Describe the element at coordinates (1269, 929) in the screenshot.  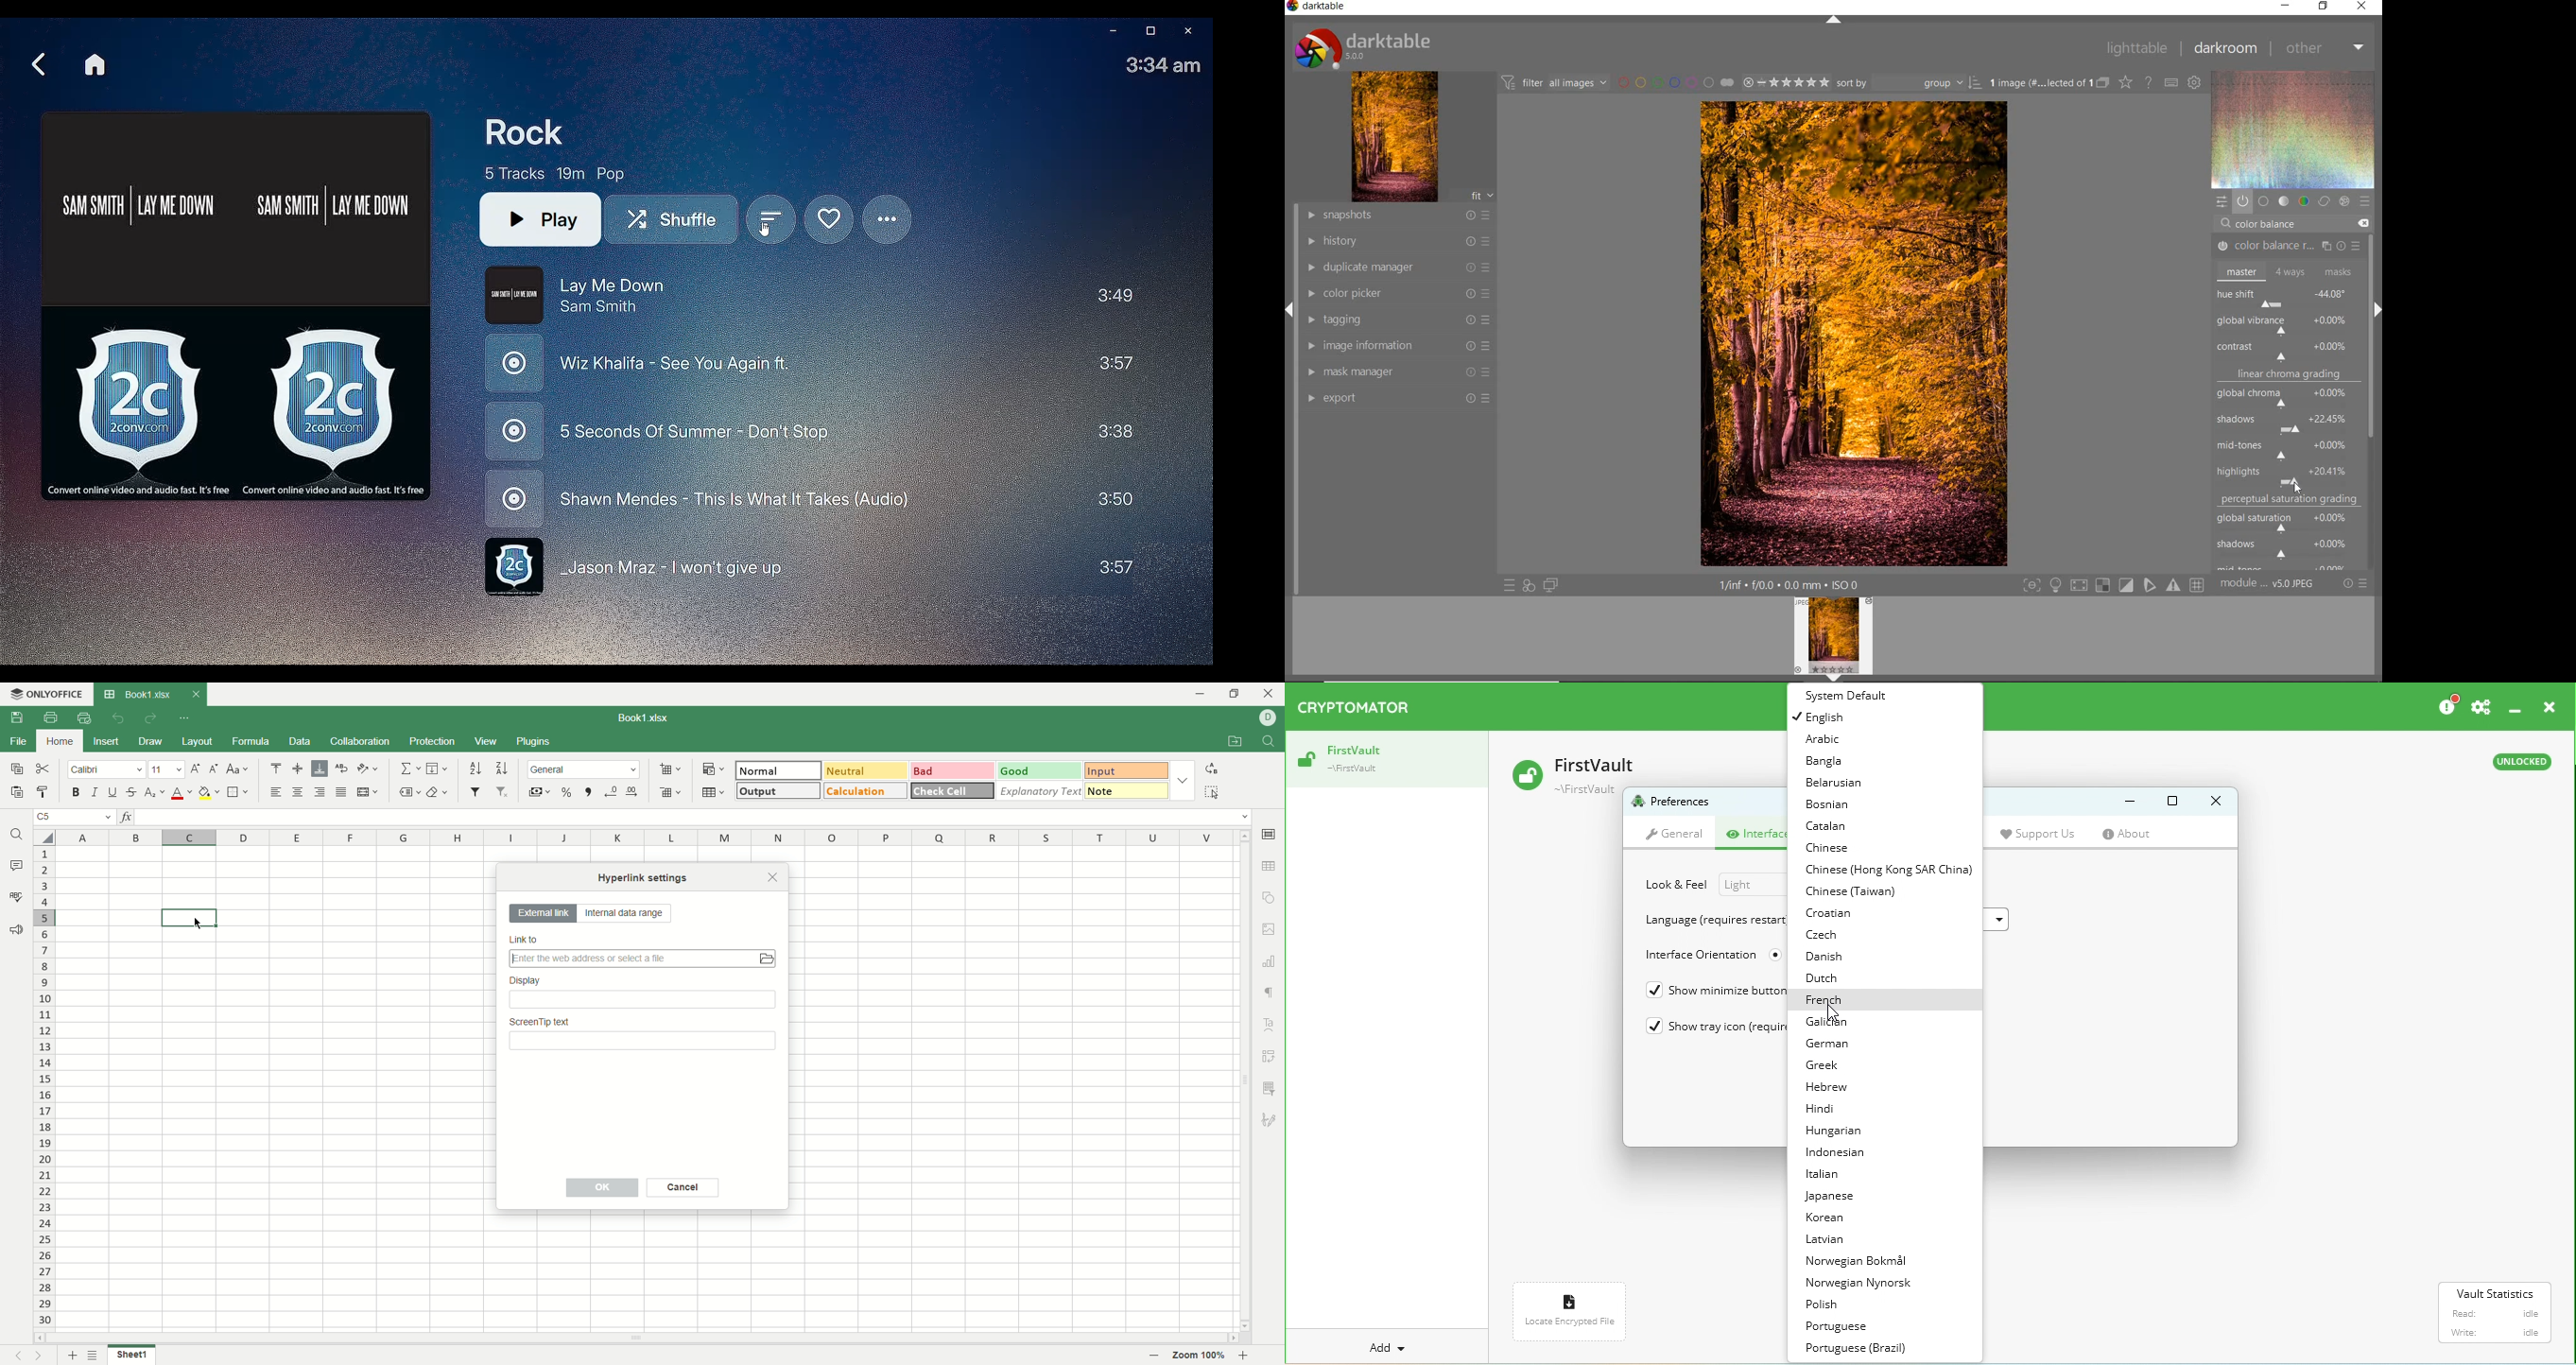
I see `image settings` at that location.